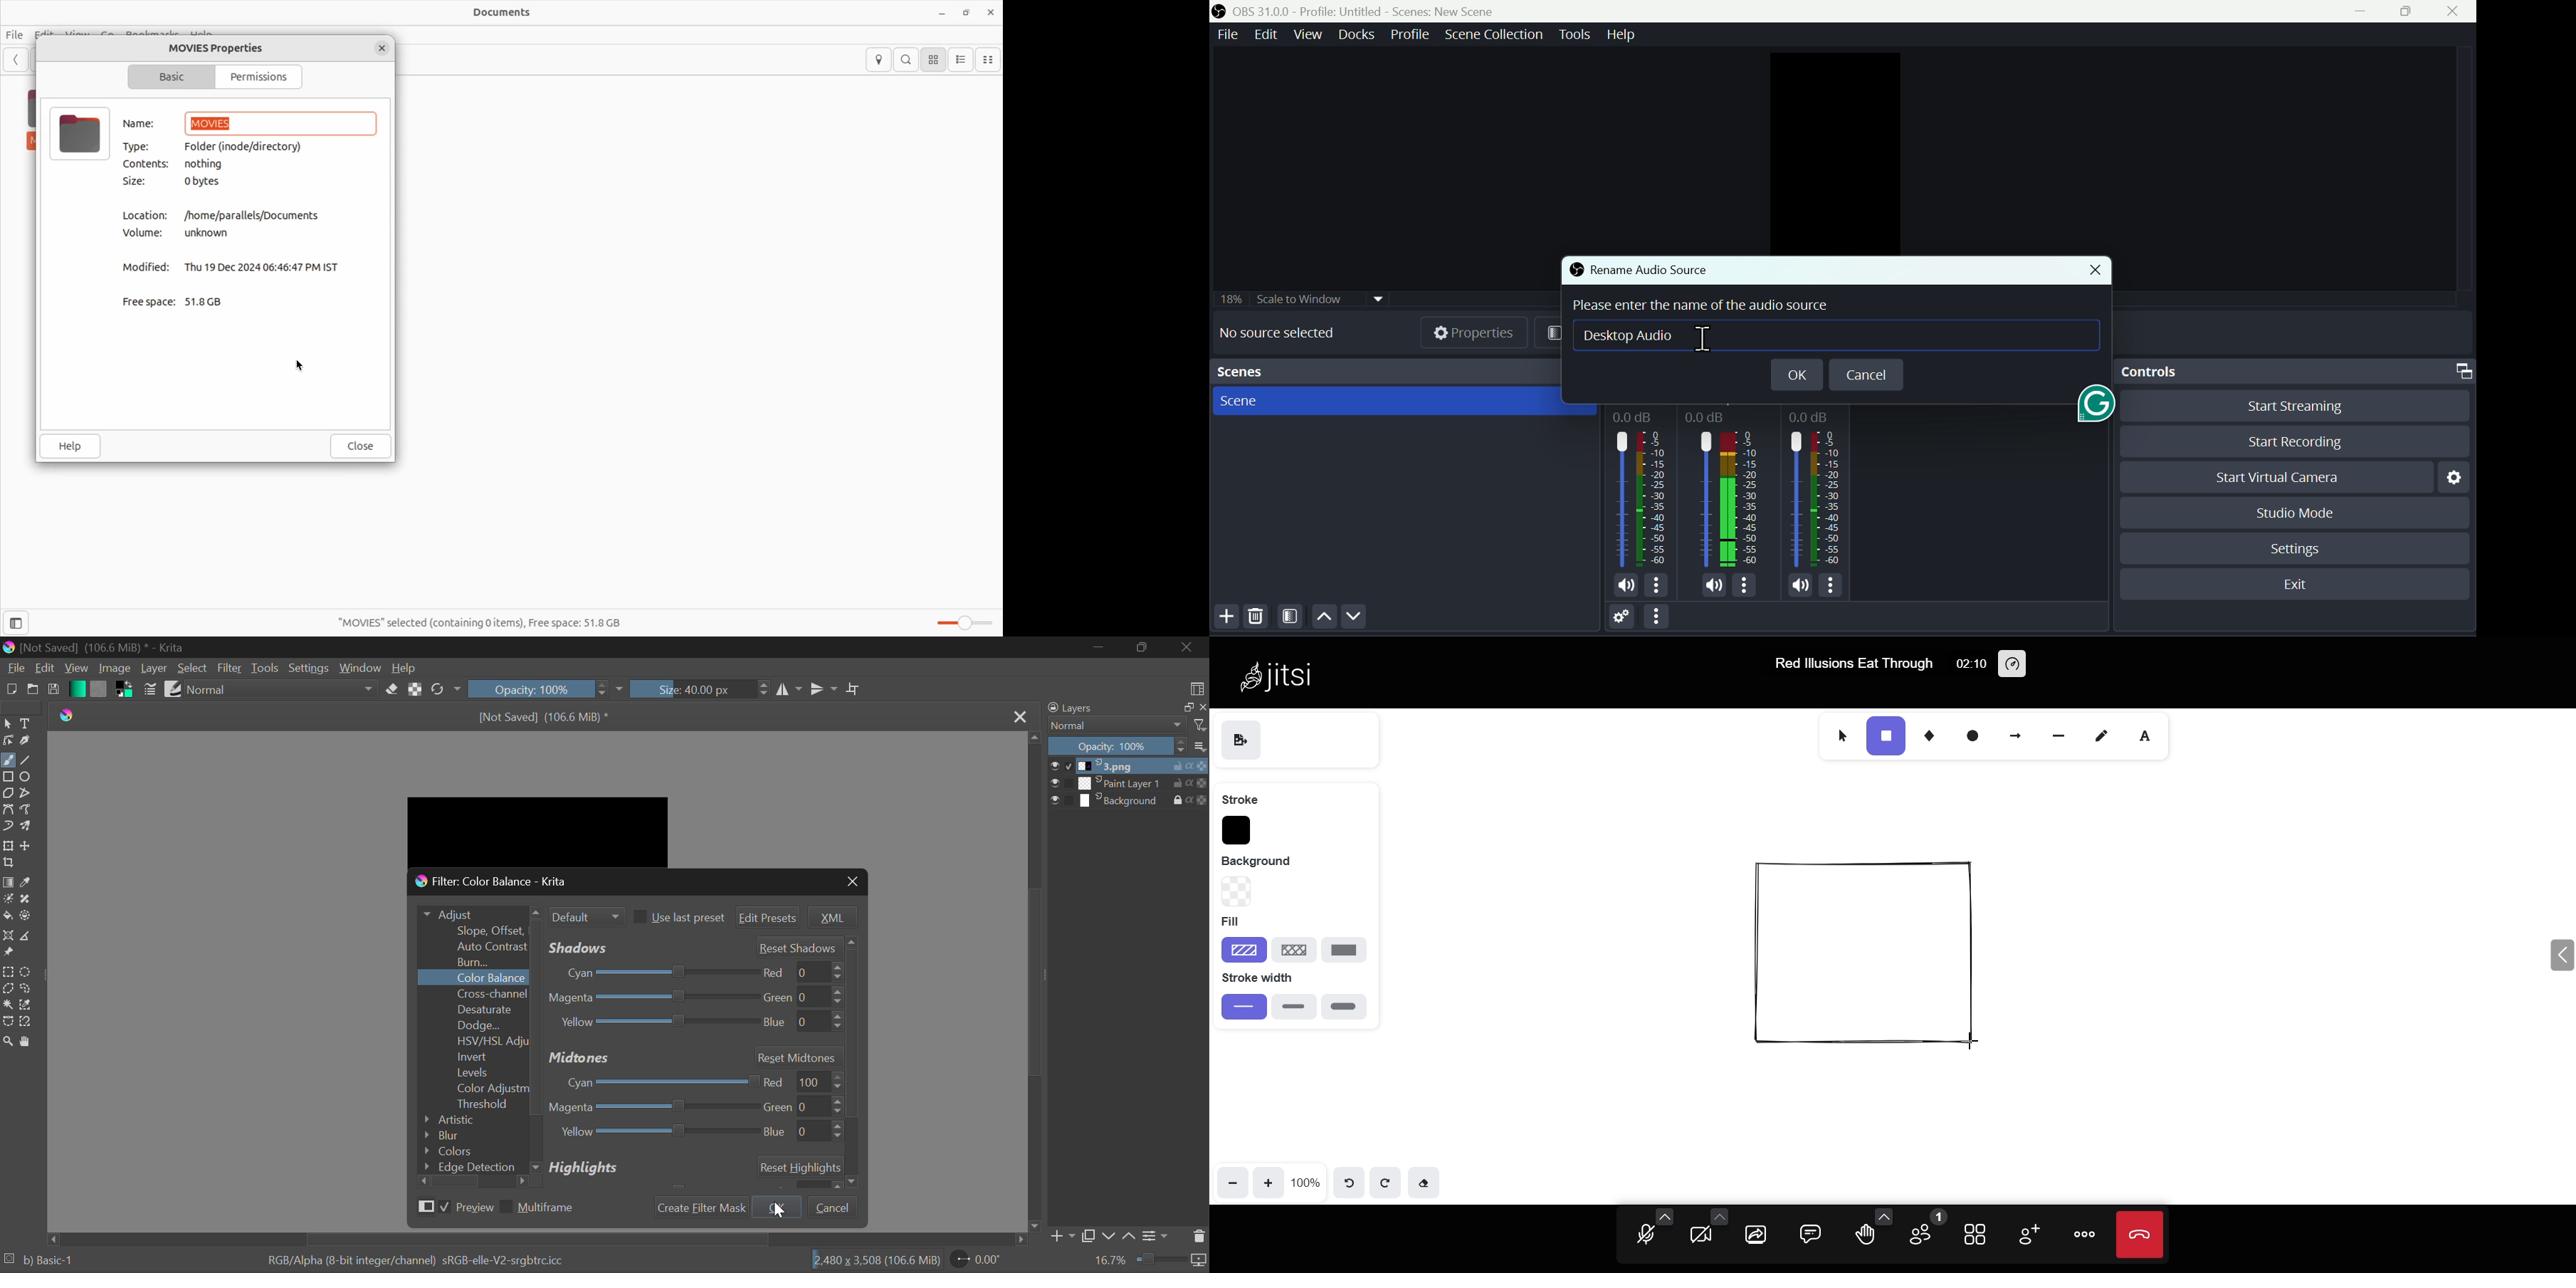 The width and height of the screenshot is (2576, 1288). Describe the element at coordinates (14, 669) in the screenshot. I see `File` at that location.